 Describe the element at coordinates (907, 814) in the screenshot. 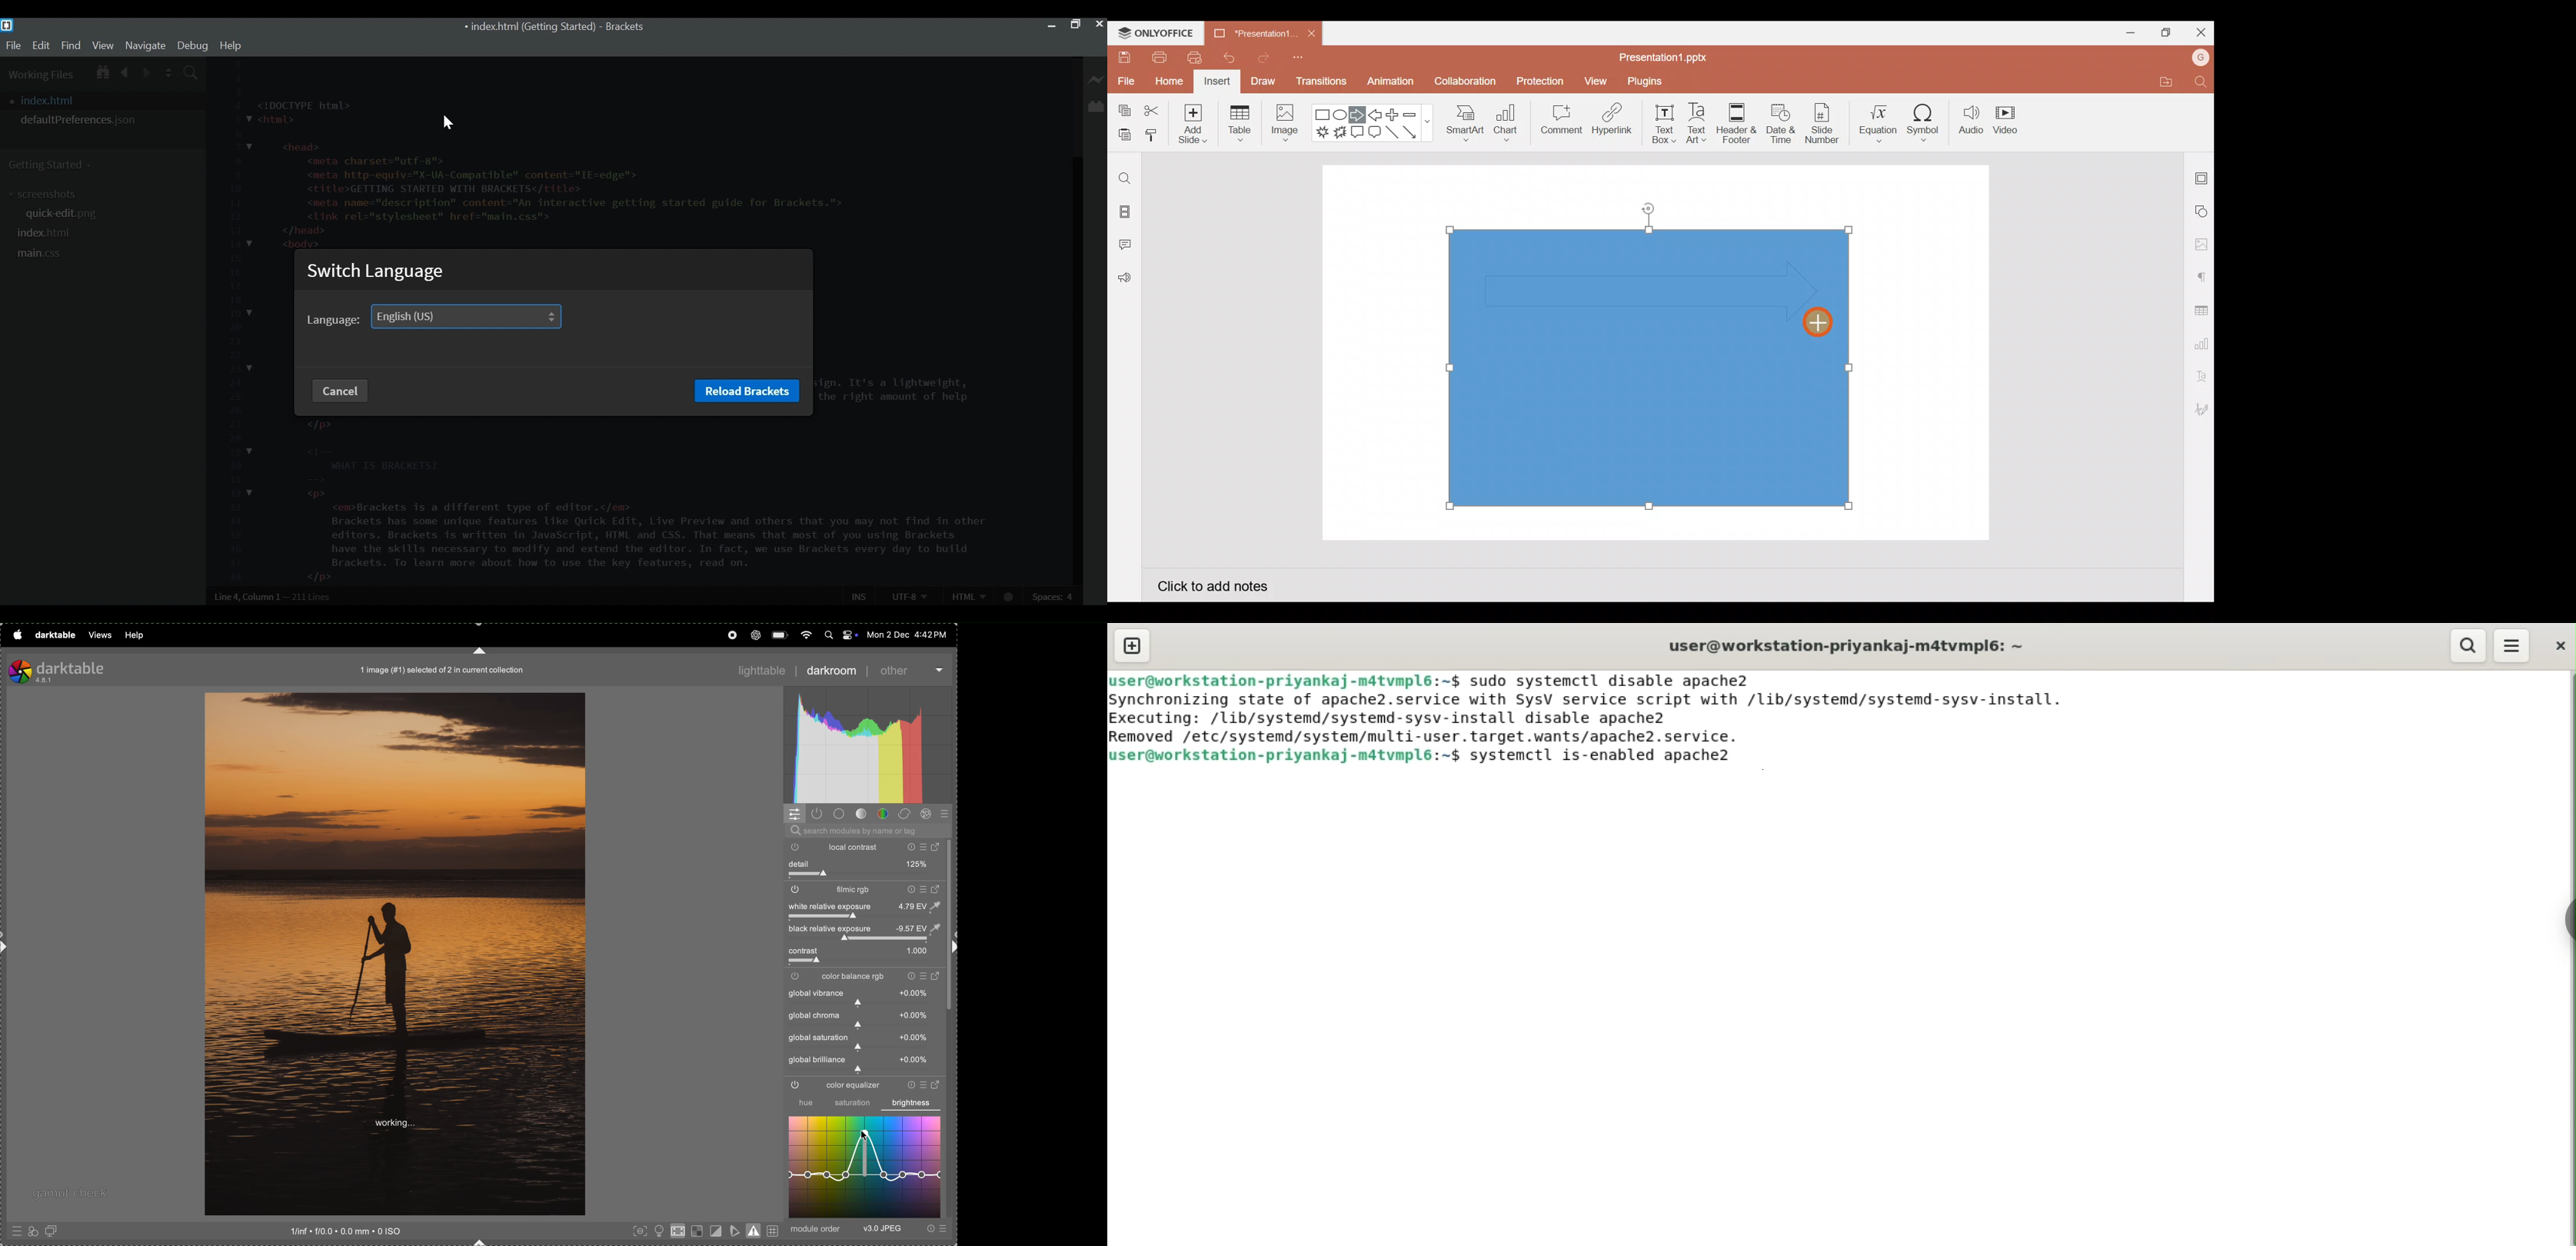

I see `correct` at that location.